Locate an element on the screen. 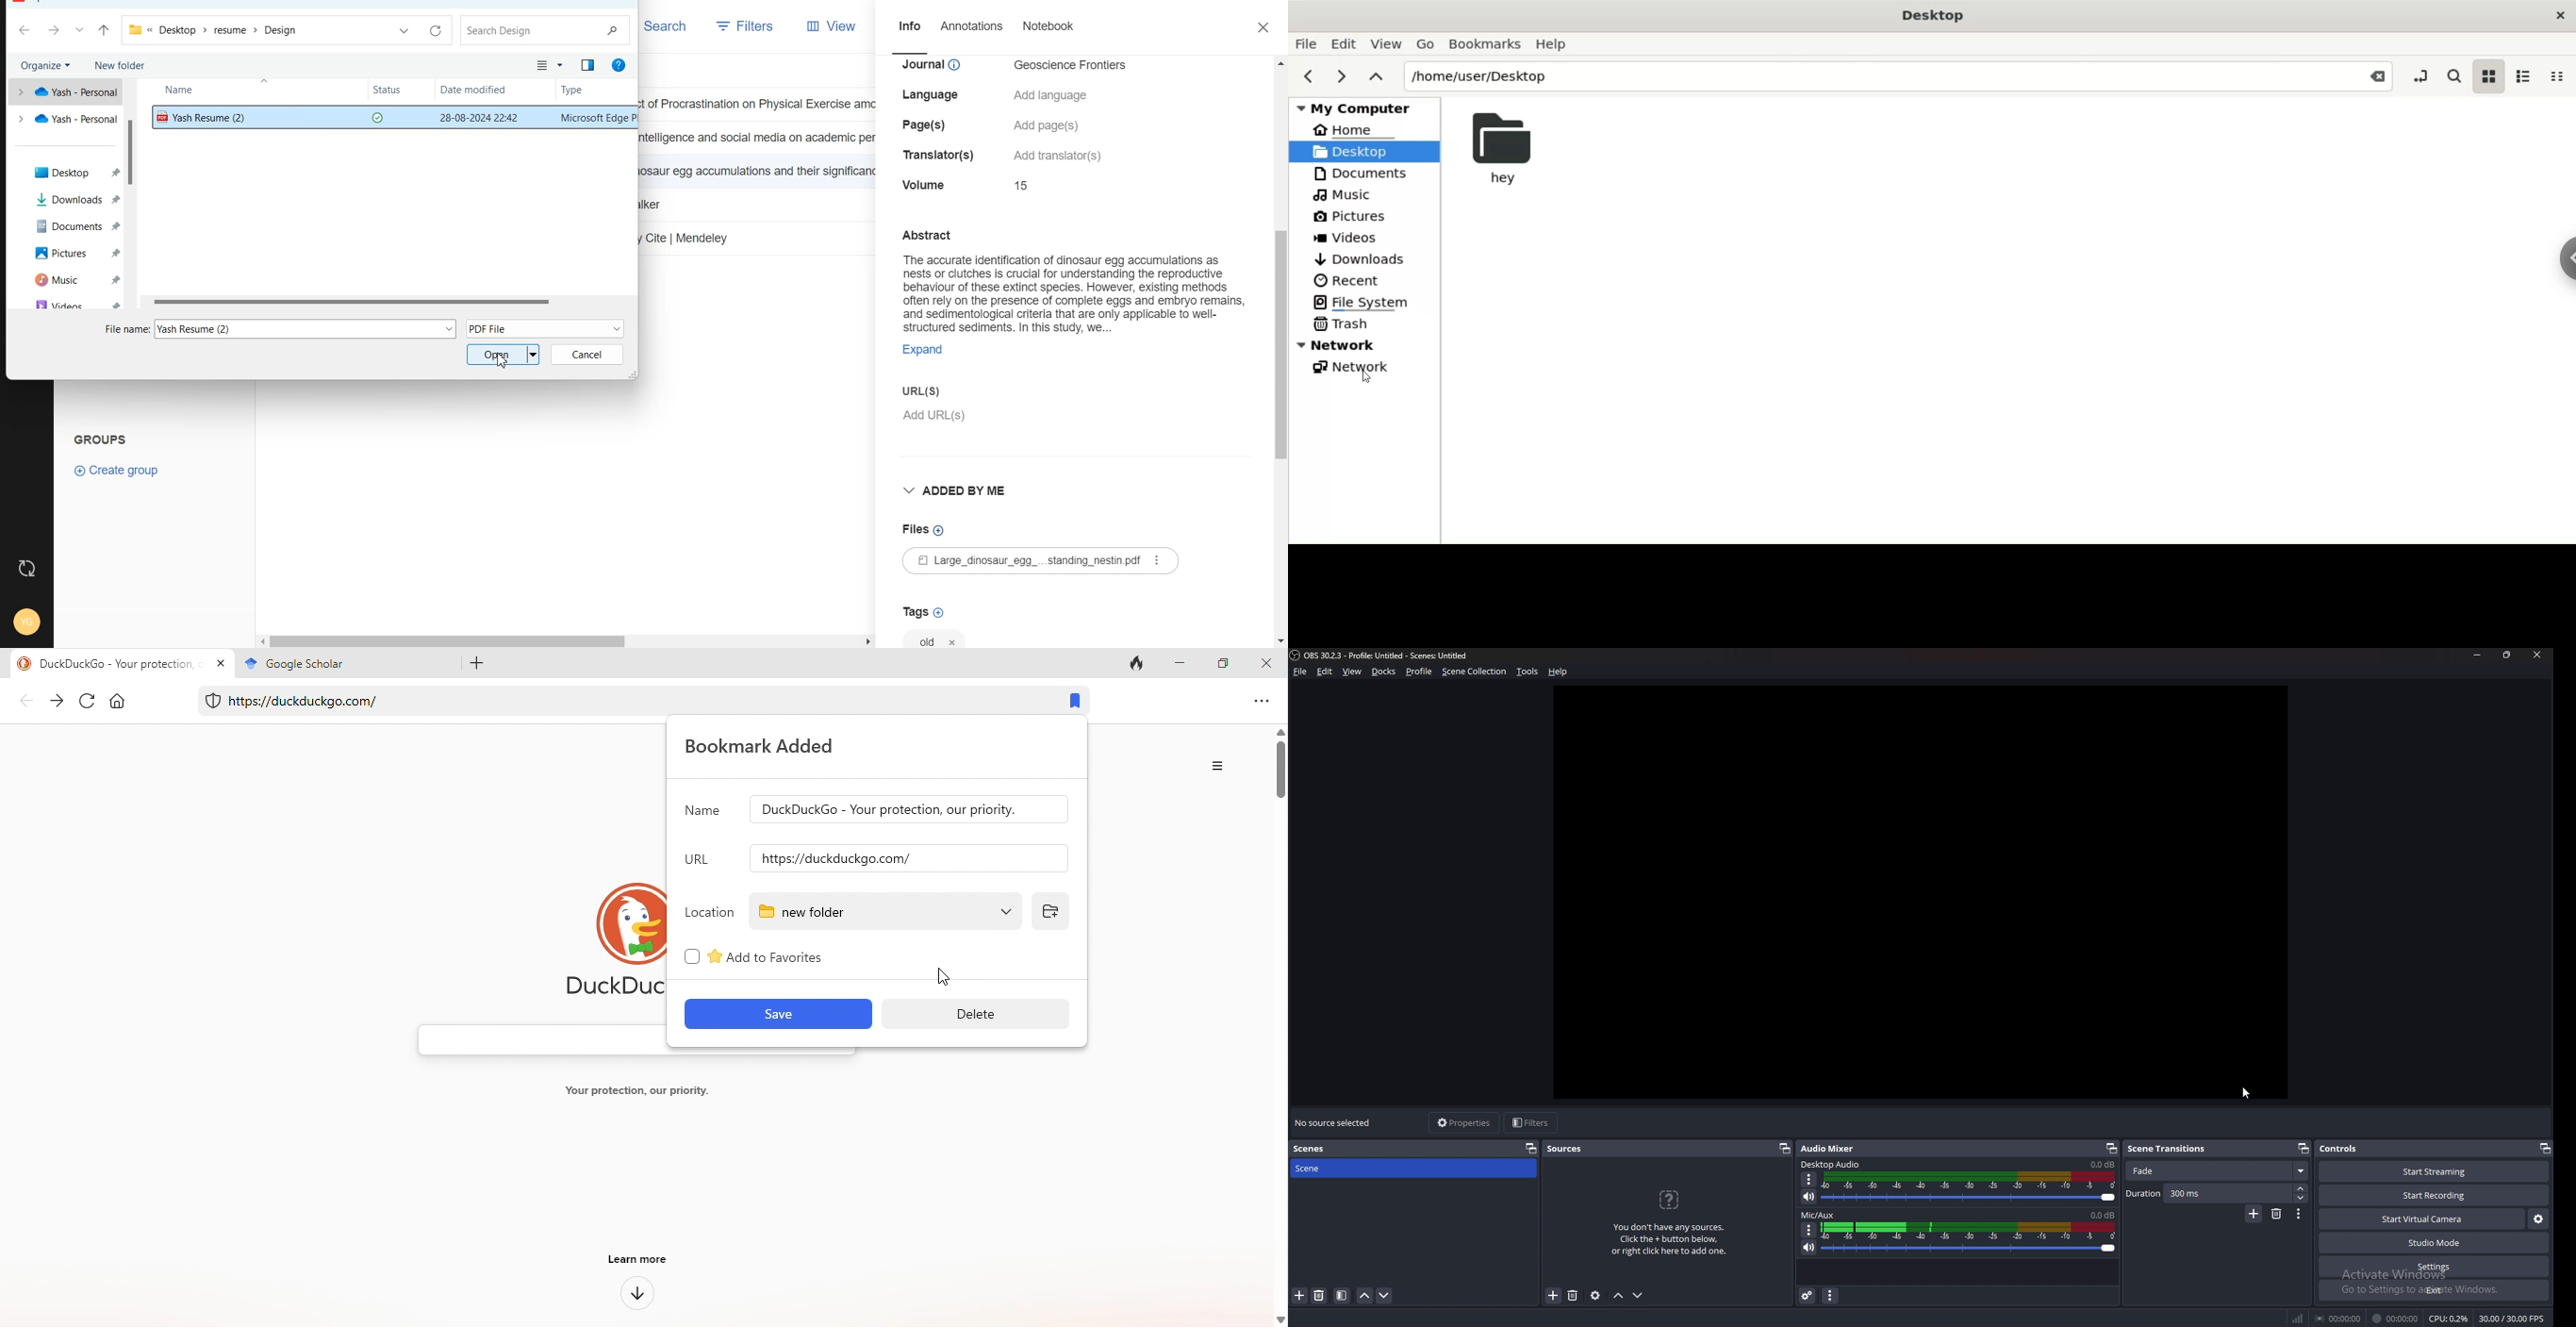 The height and width of the screenshot is (1344, 2576). Go forward is located at coordinates (54, 32).